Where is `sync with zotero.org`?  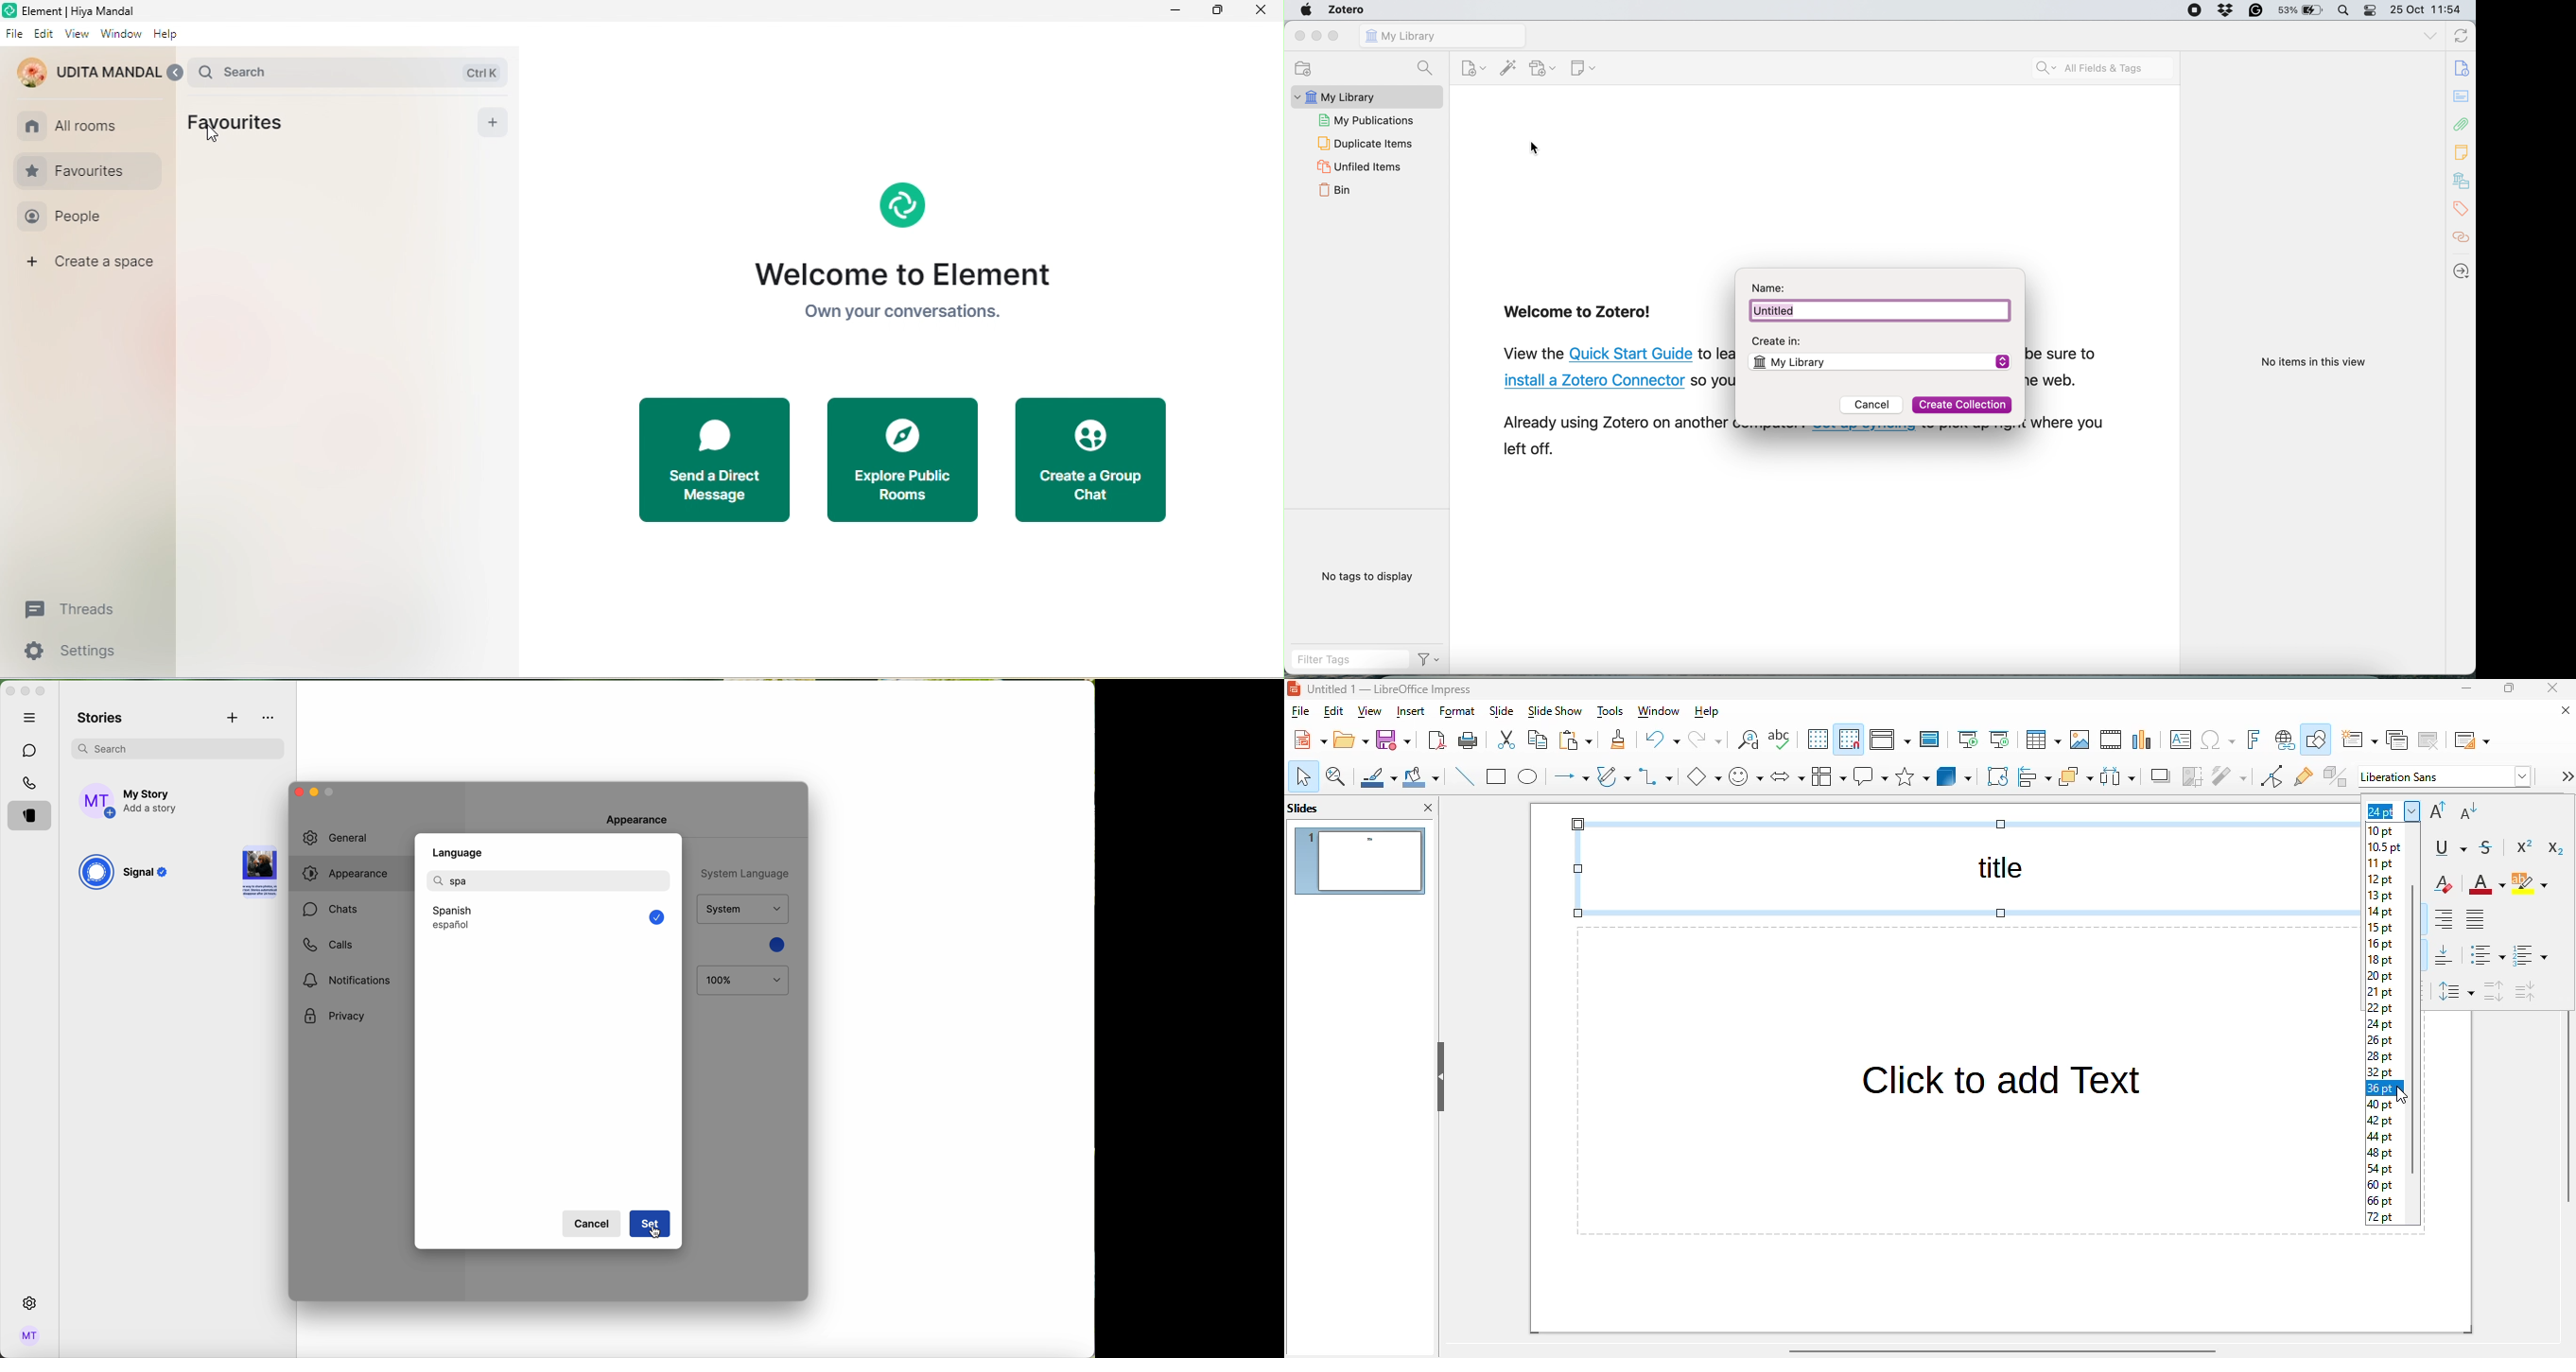 sync with zotero.org is located at coordinates (2460, 37).